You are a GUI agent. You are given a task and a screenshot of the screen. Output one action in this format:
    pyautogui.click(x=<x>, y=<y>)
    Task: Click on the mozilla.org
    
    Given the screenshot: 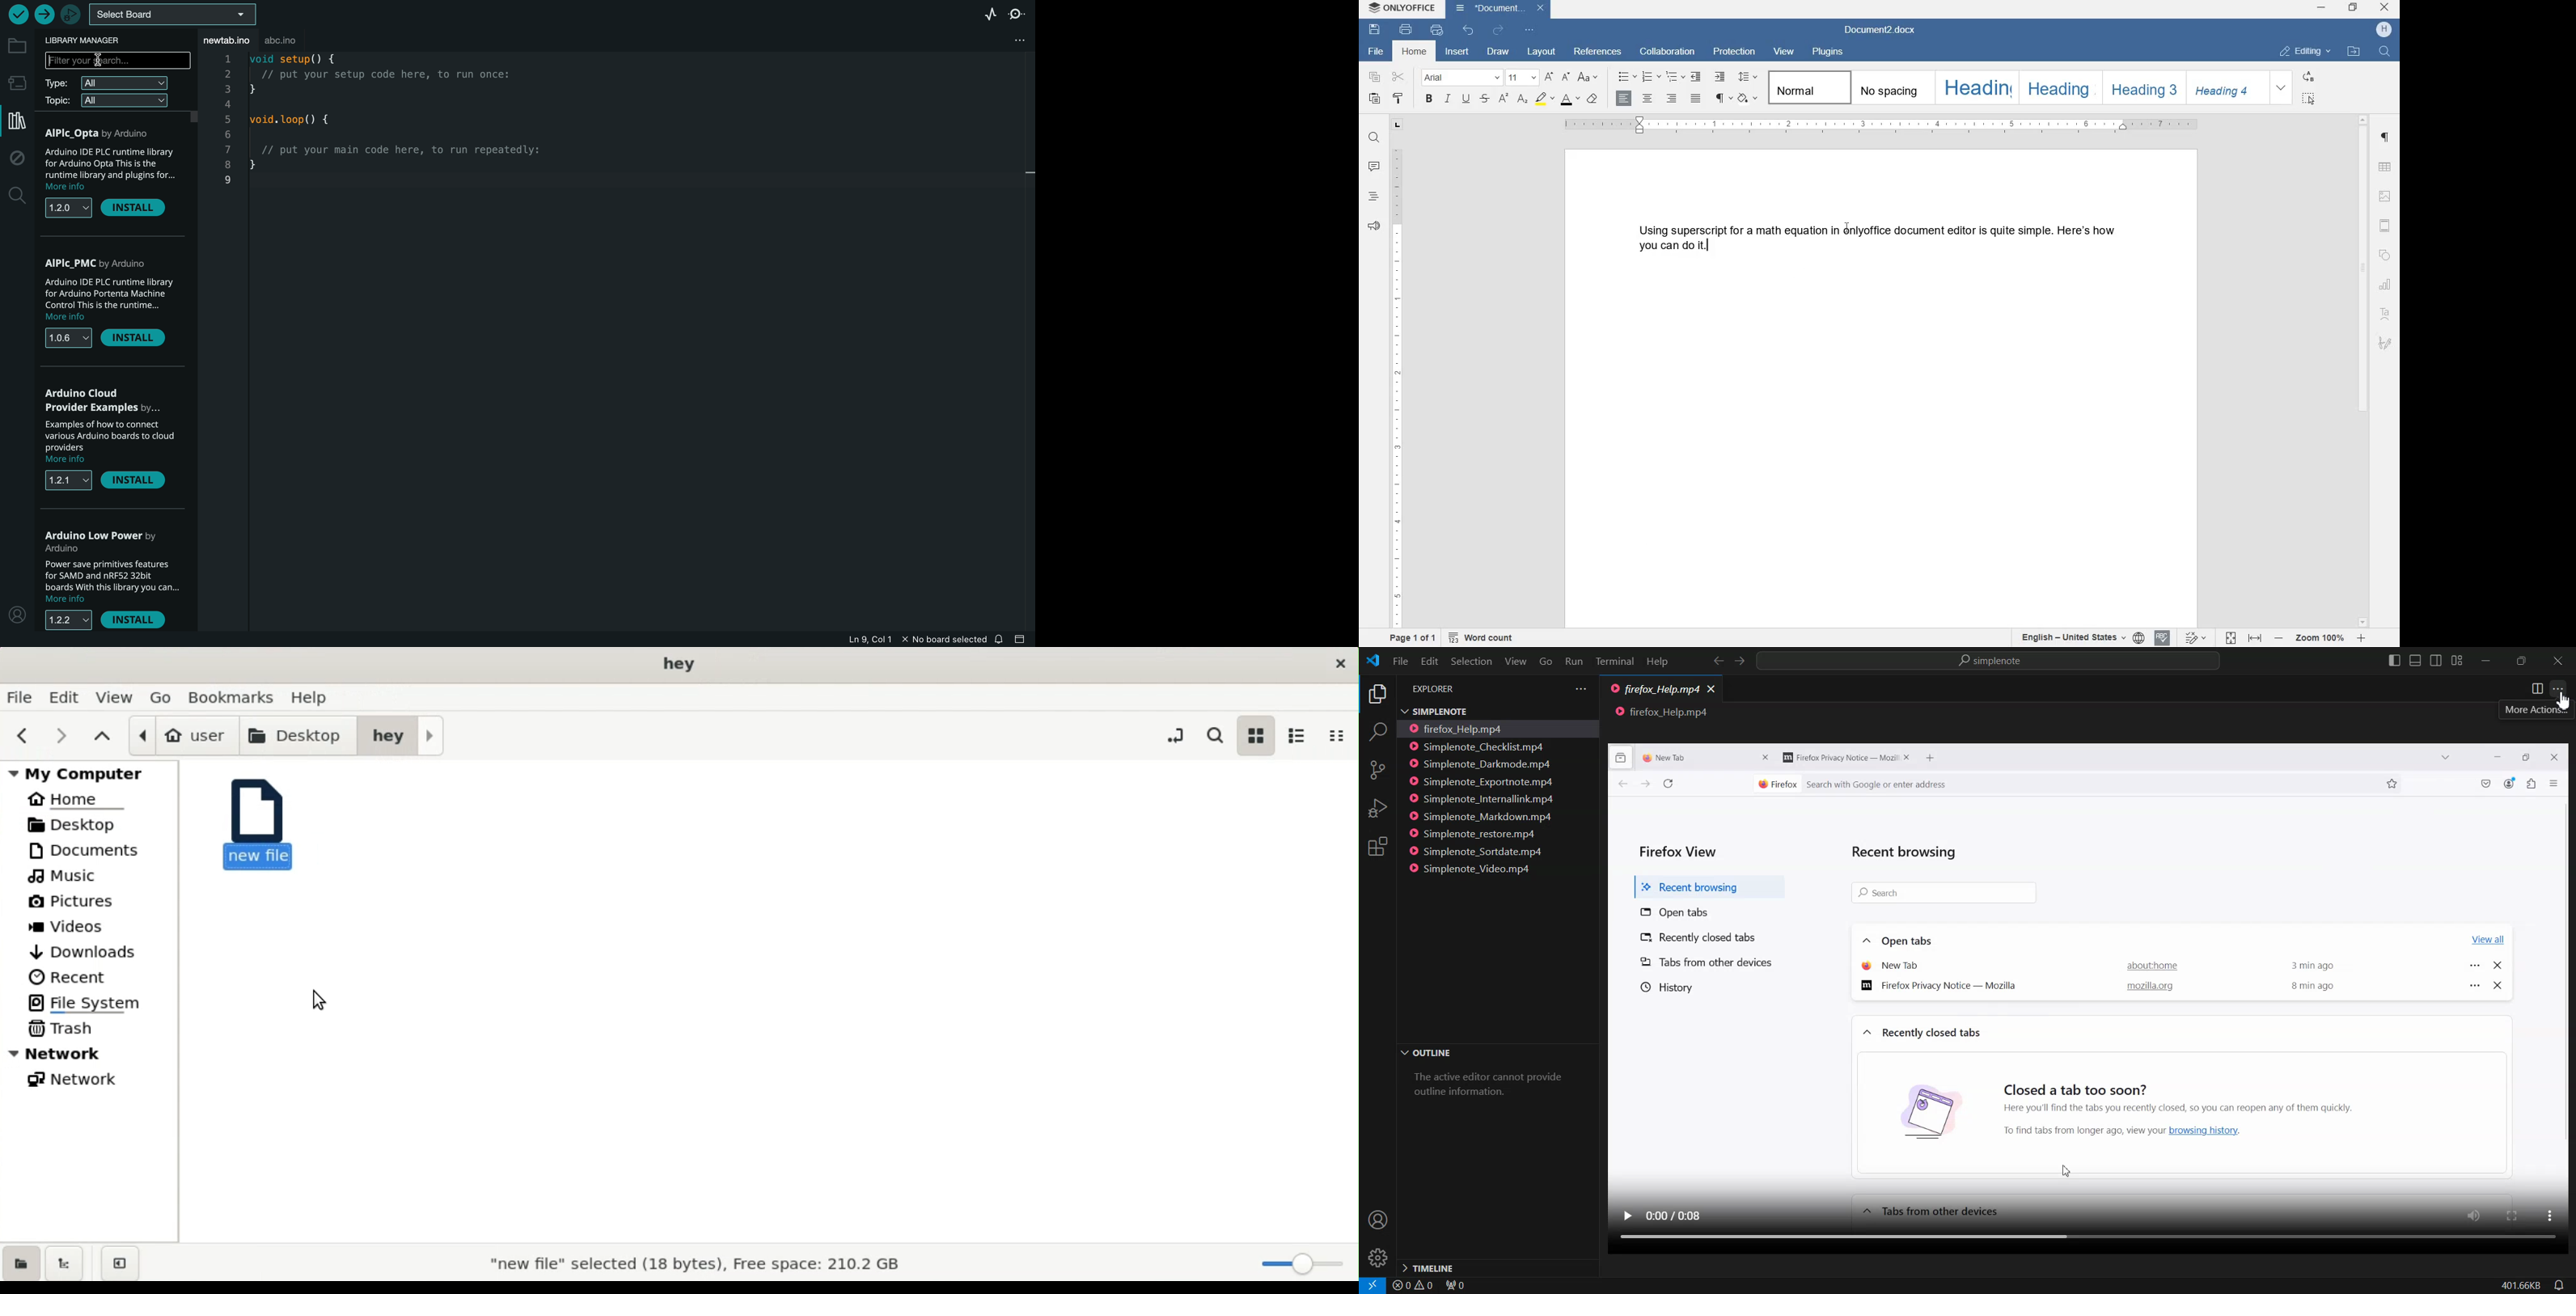 What is the action you would take?
    pyautogui.click(x=2150, y=988)
    